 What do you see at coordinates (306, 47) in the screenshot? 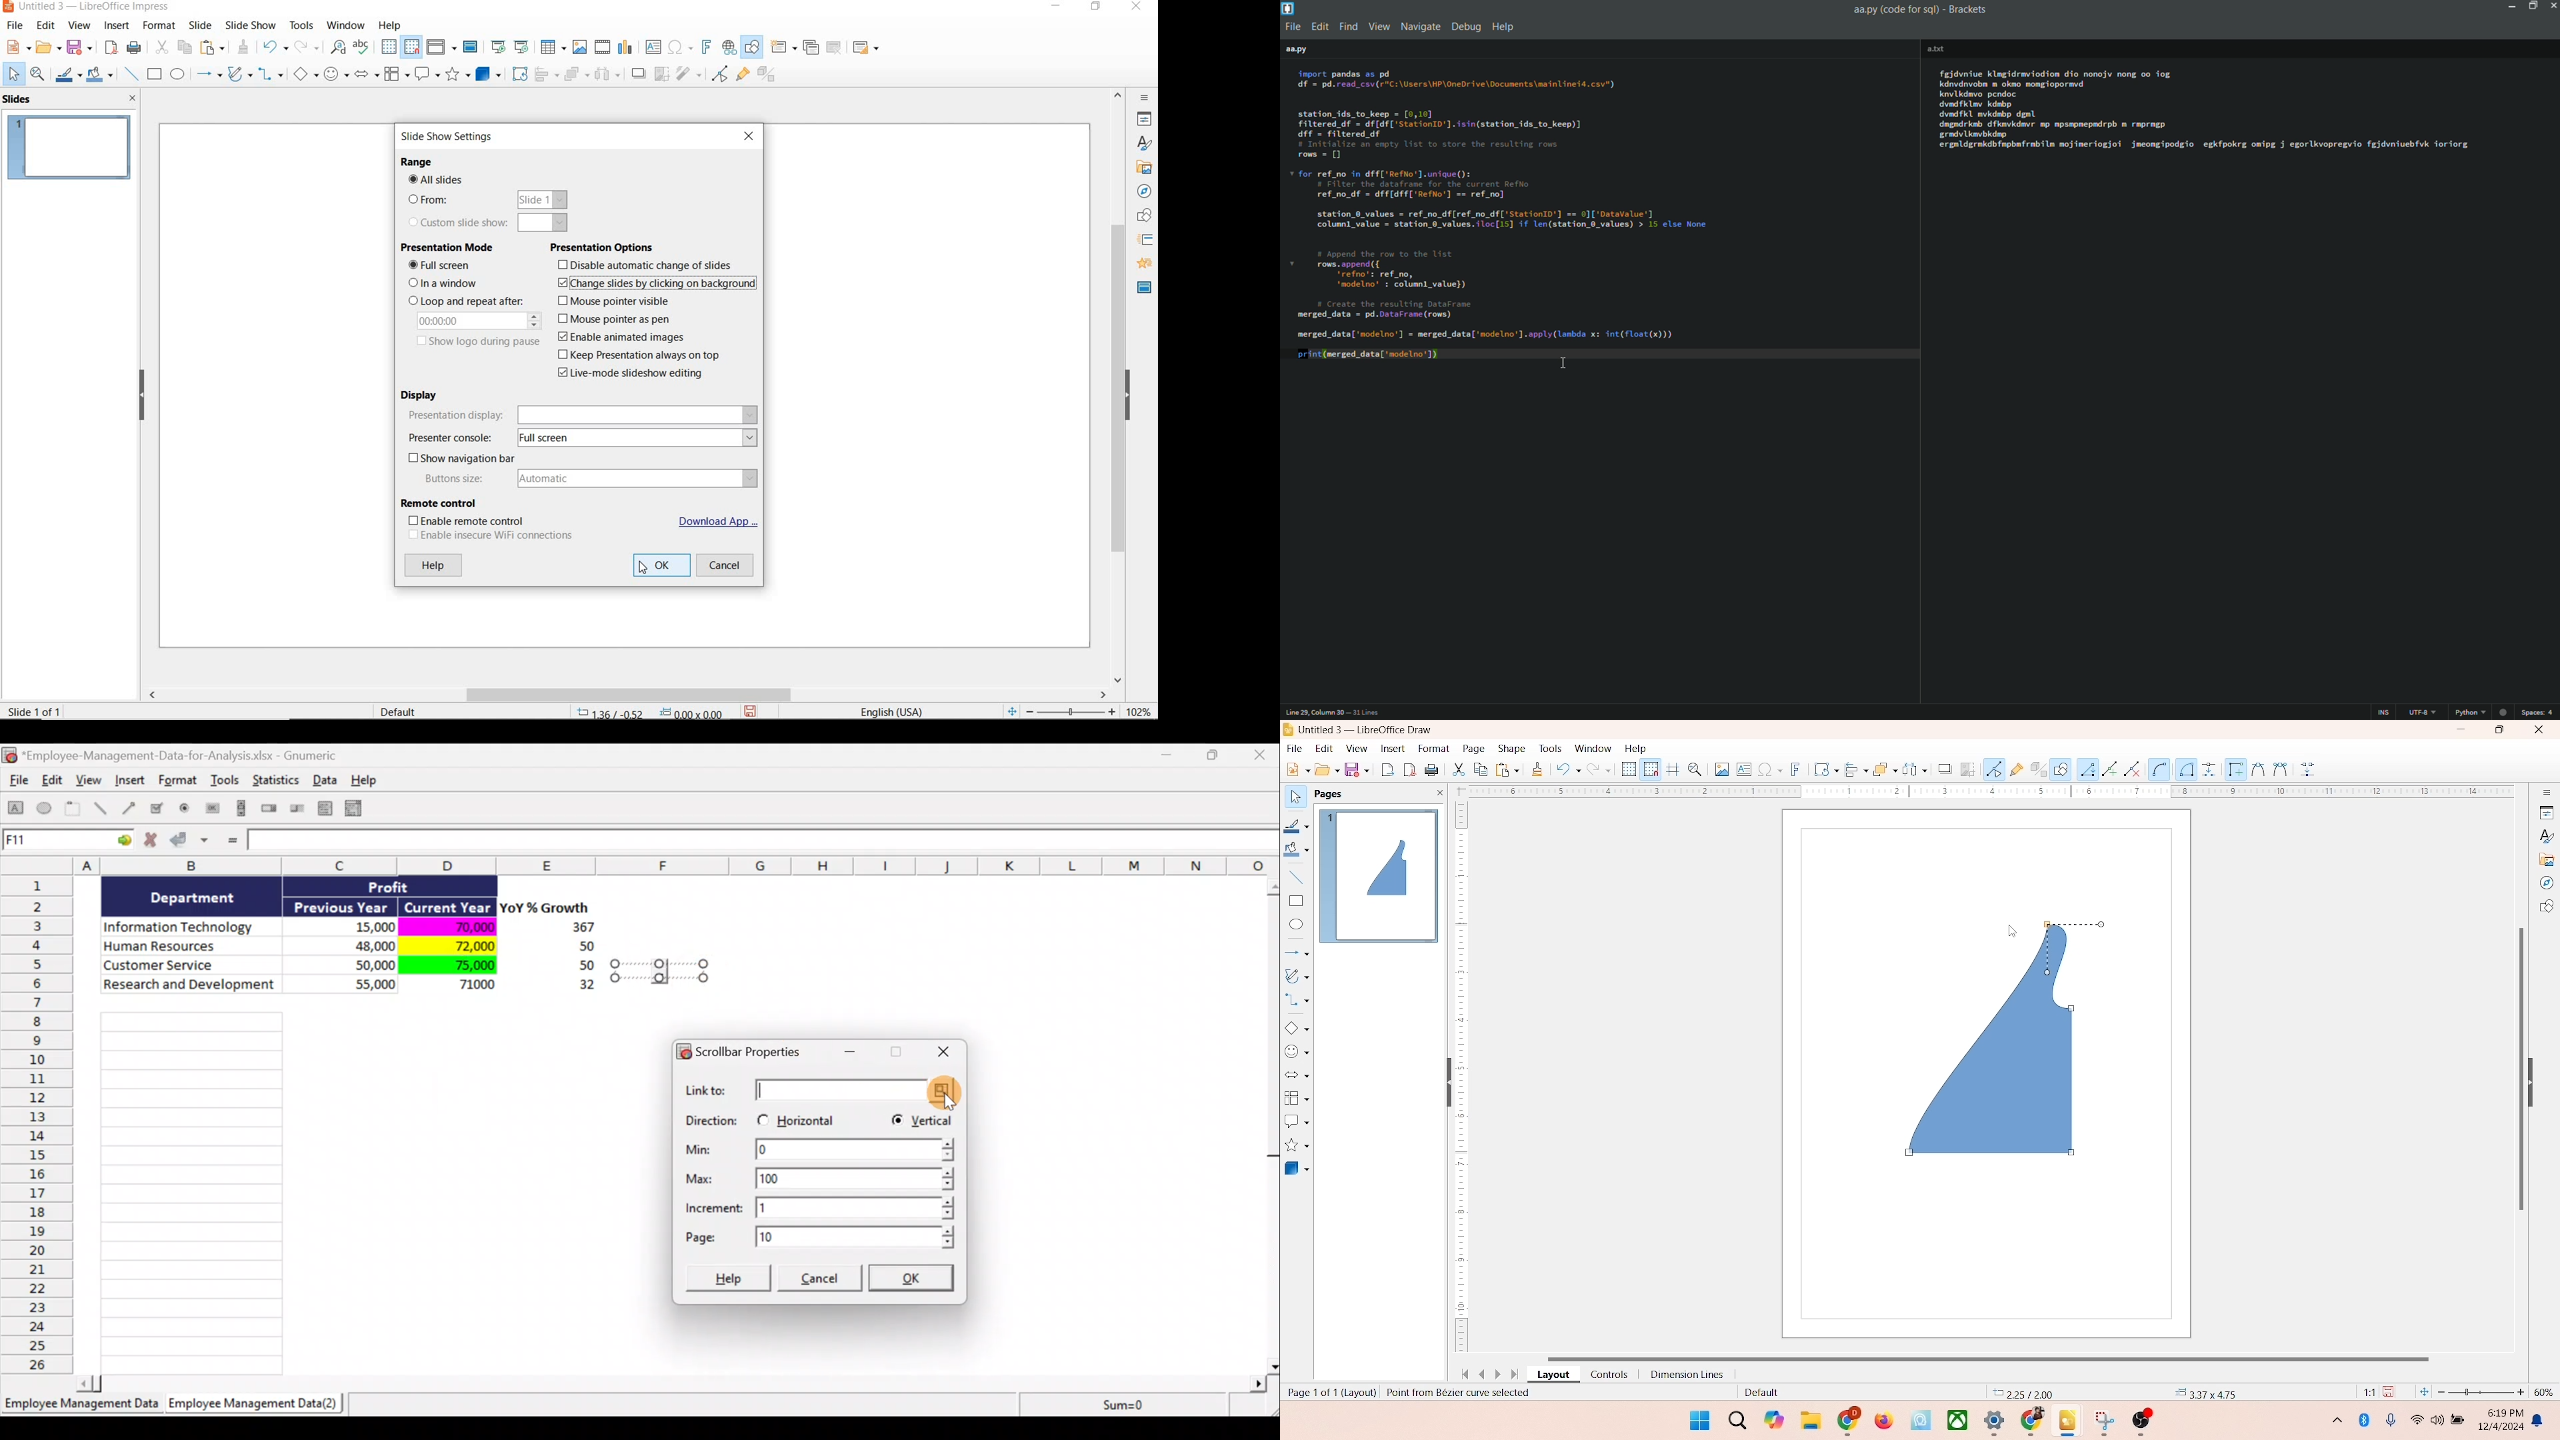
I see `REDO` at bounding box center [306, 47].